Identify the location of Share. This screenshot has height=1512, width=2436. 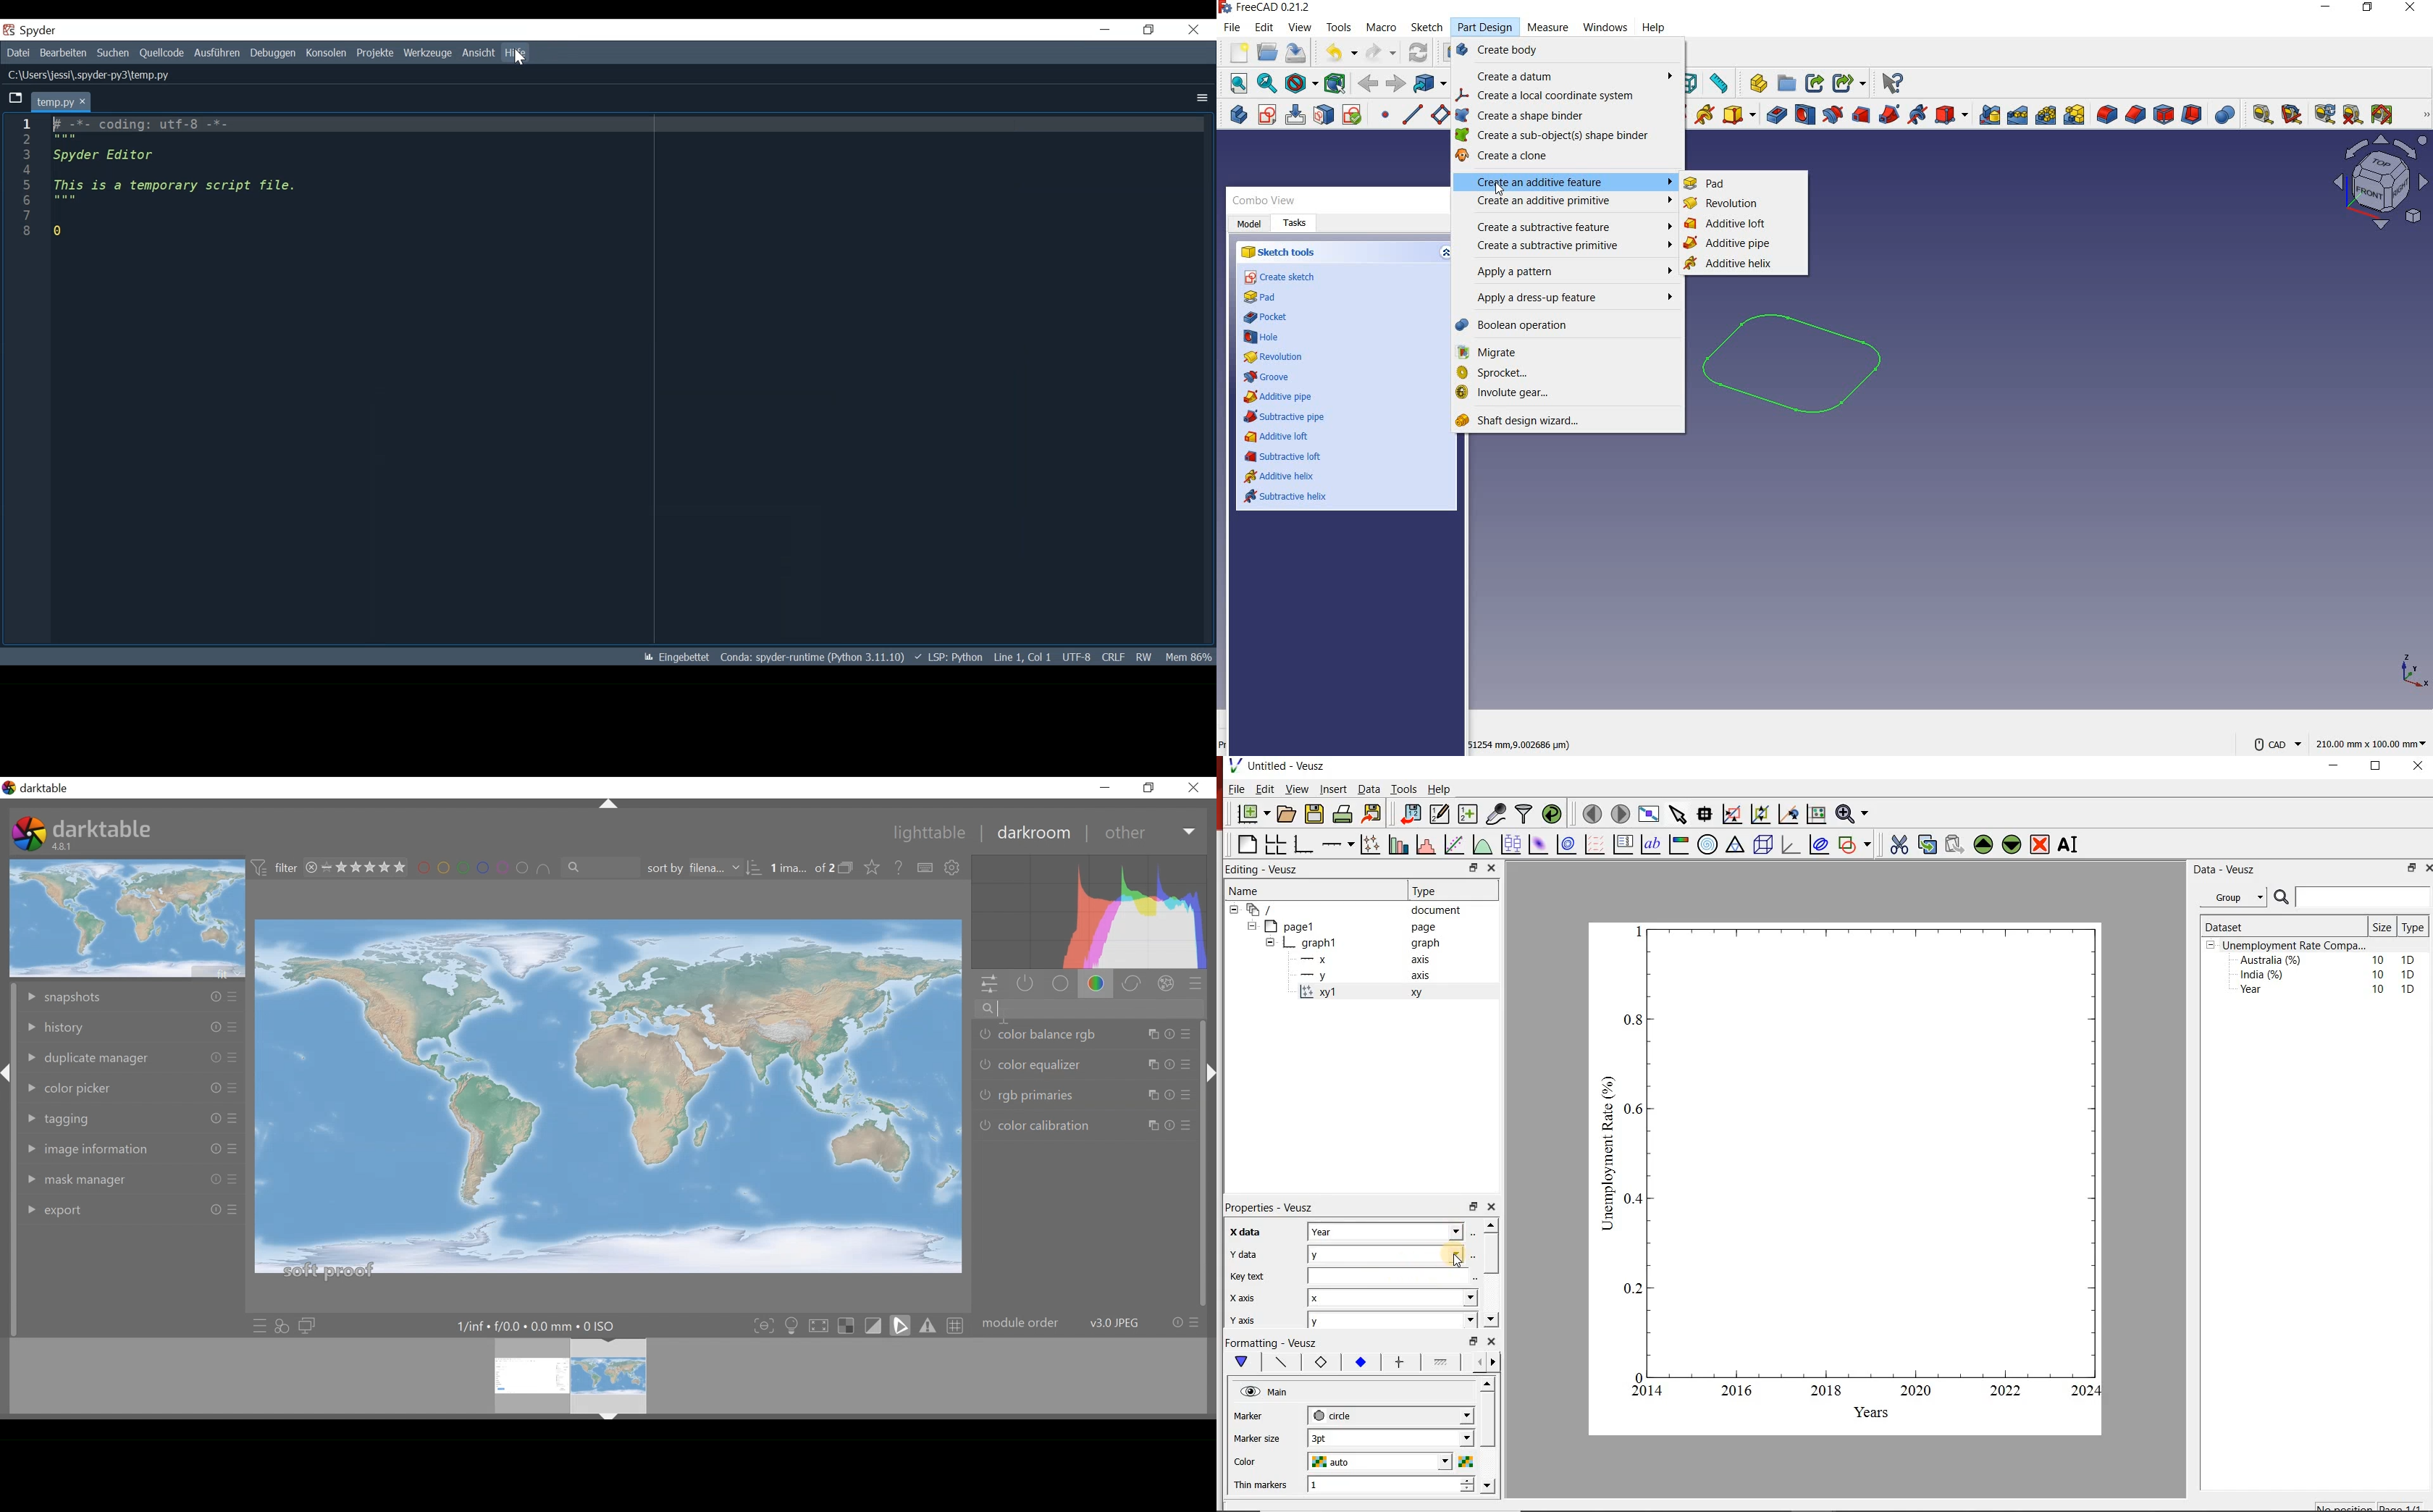
(1817, 83).